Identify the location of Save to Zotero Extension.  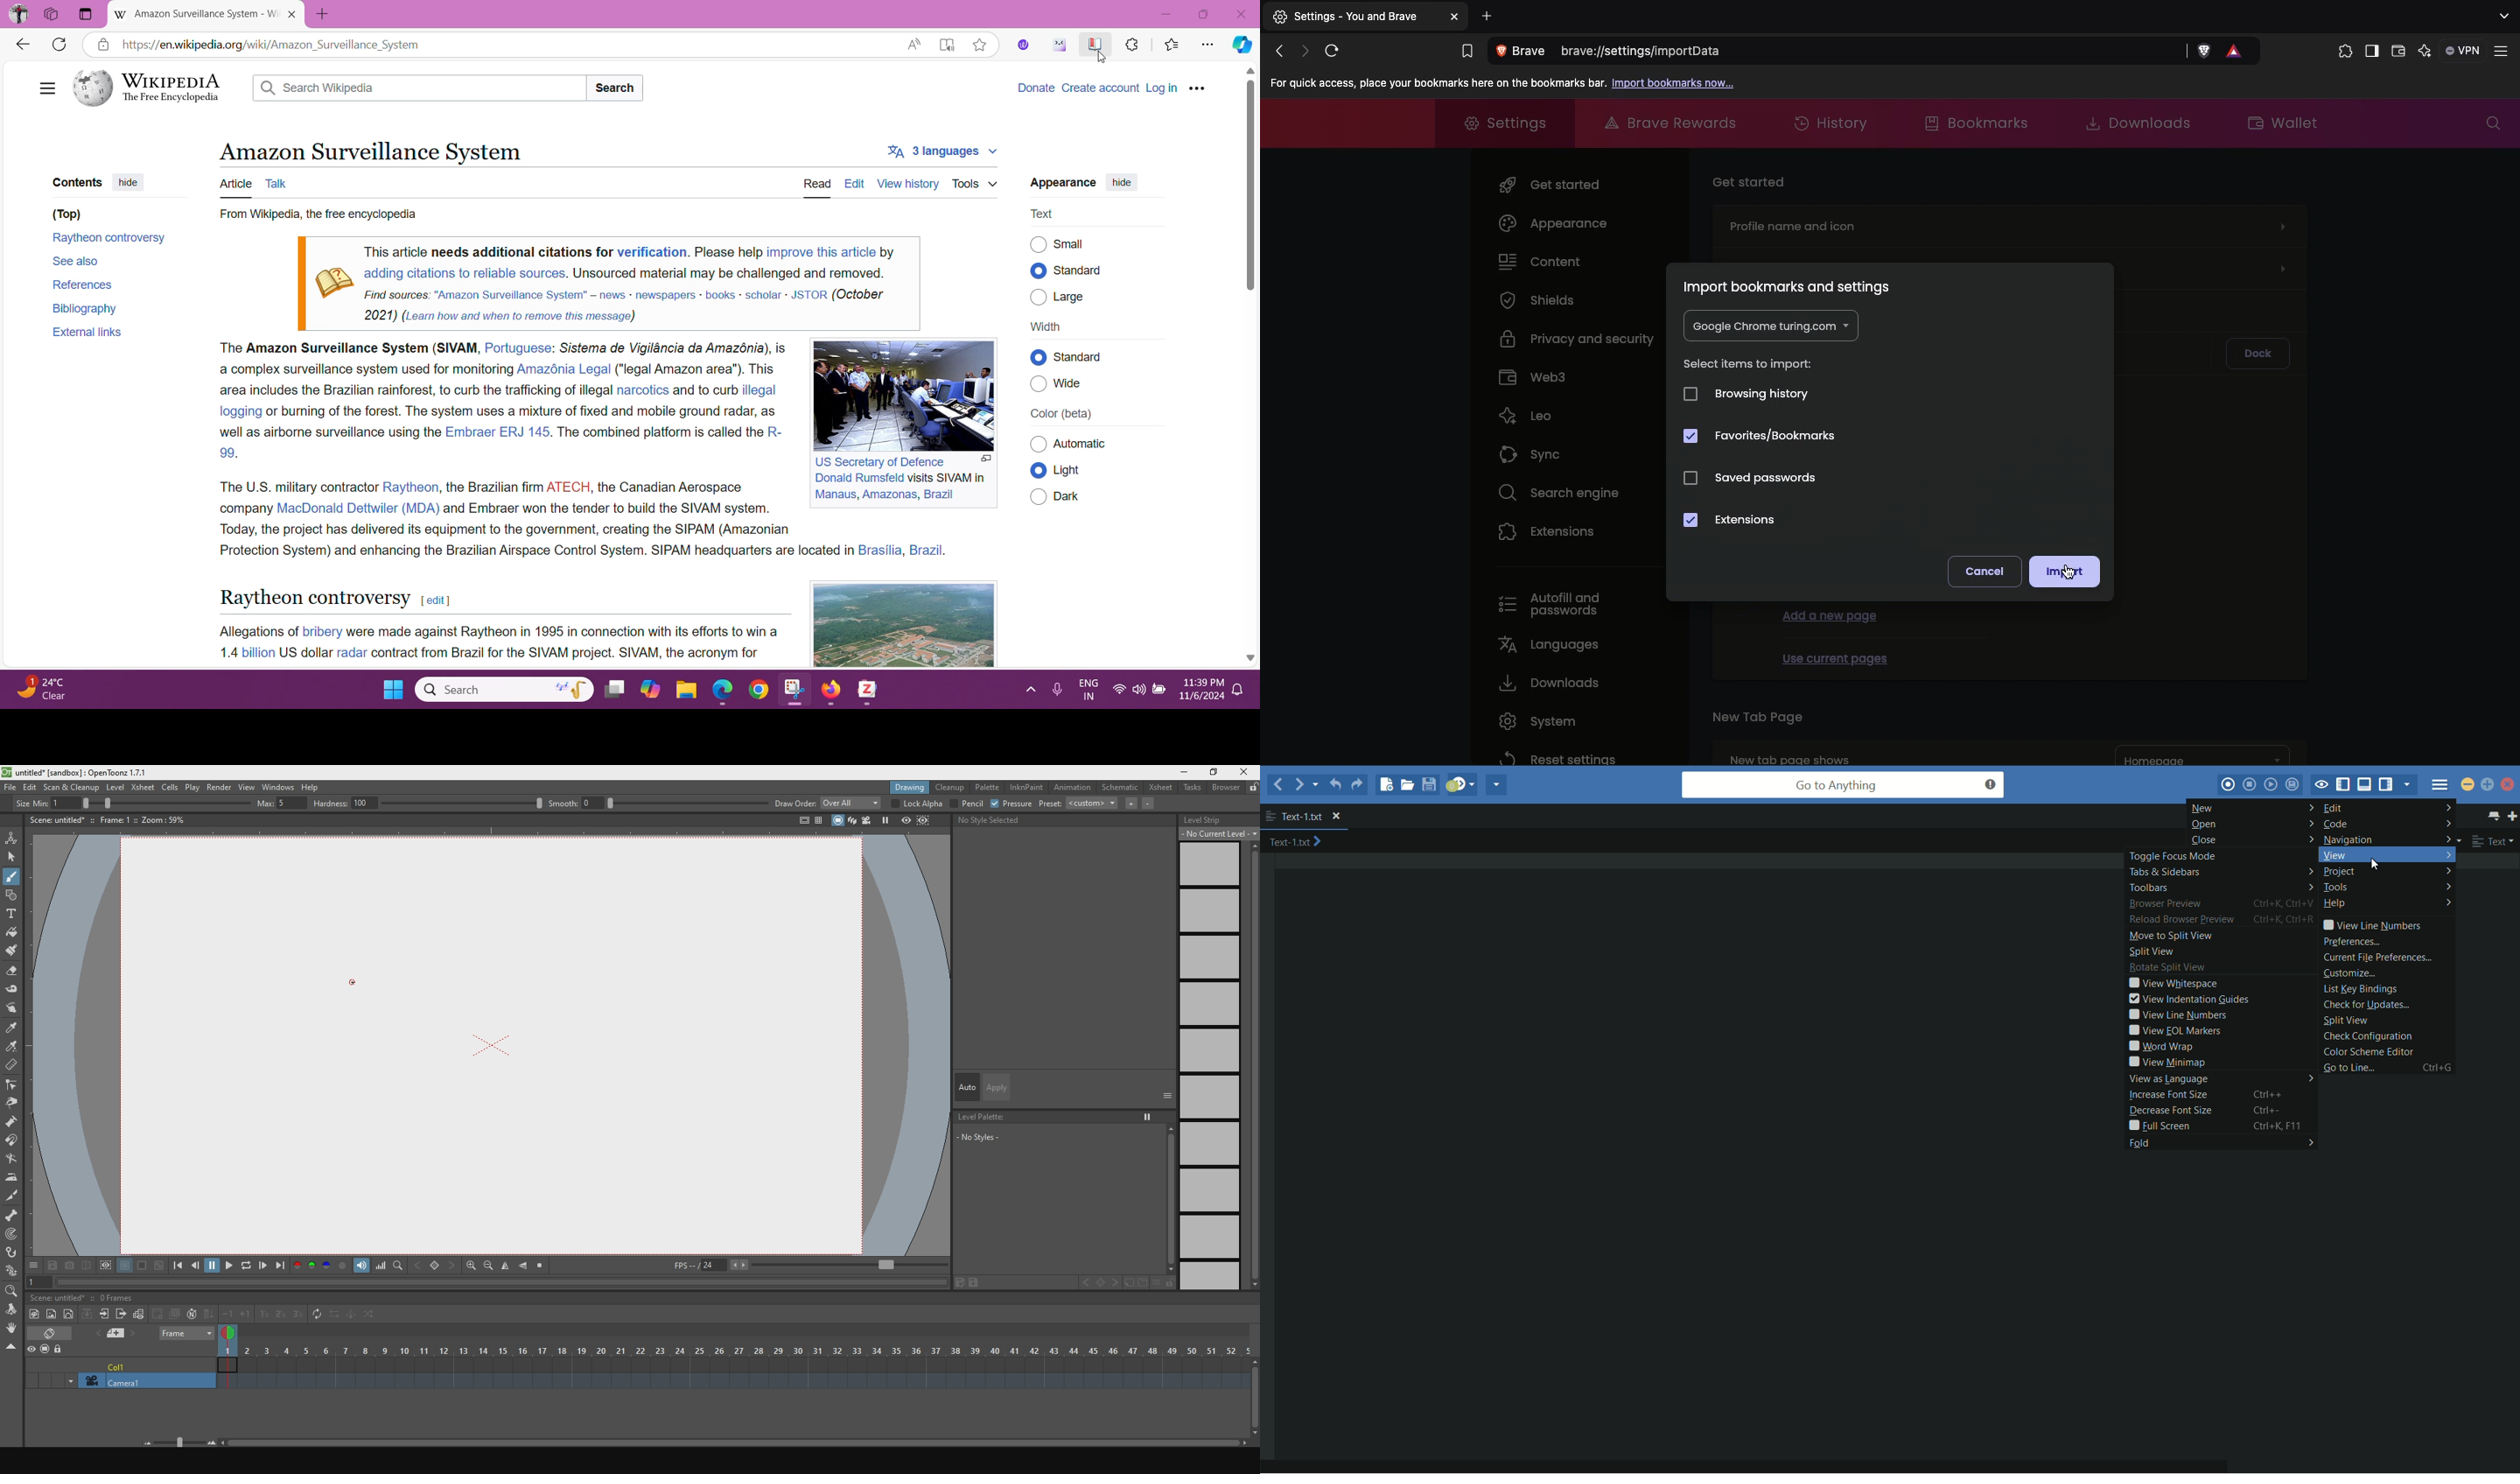
(1092, 43).